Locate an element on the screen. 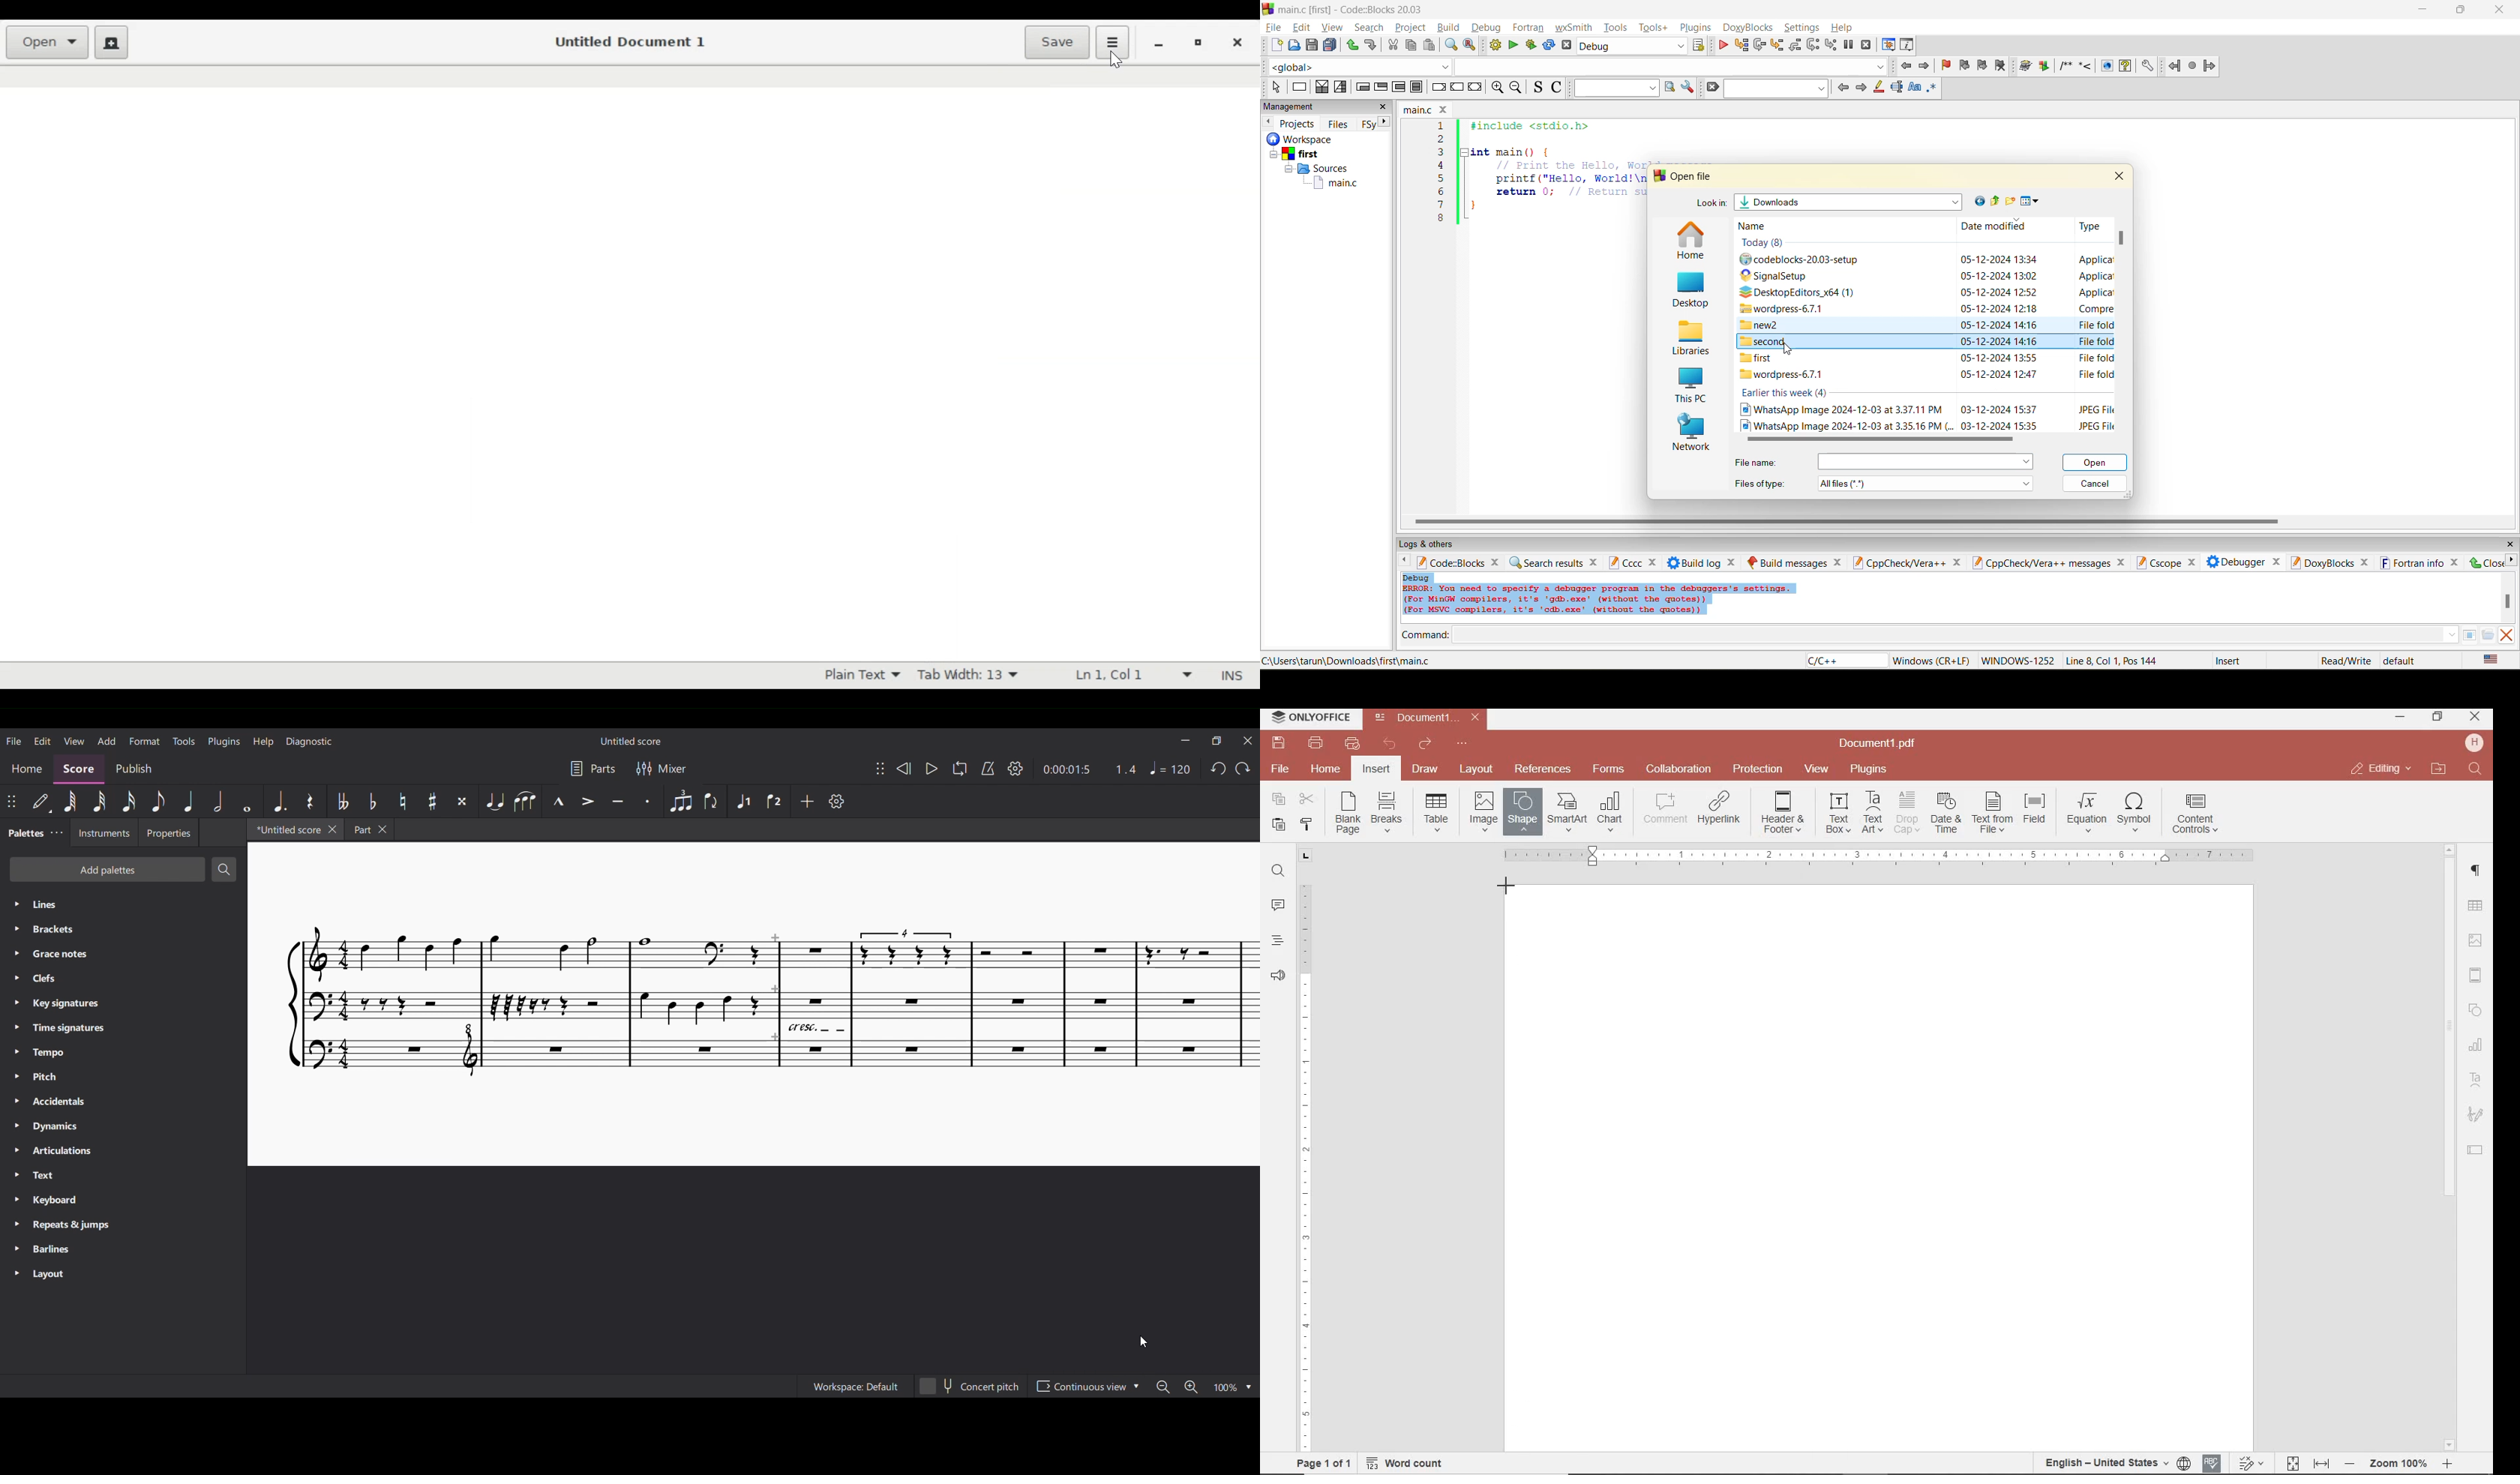 This screenshot has height=1484, width=2520. Rewind is located at coordinates (904, 769).